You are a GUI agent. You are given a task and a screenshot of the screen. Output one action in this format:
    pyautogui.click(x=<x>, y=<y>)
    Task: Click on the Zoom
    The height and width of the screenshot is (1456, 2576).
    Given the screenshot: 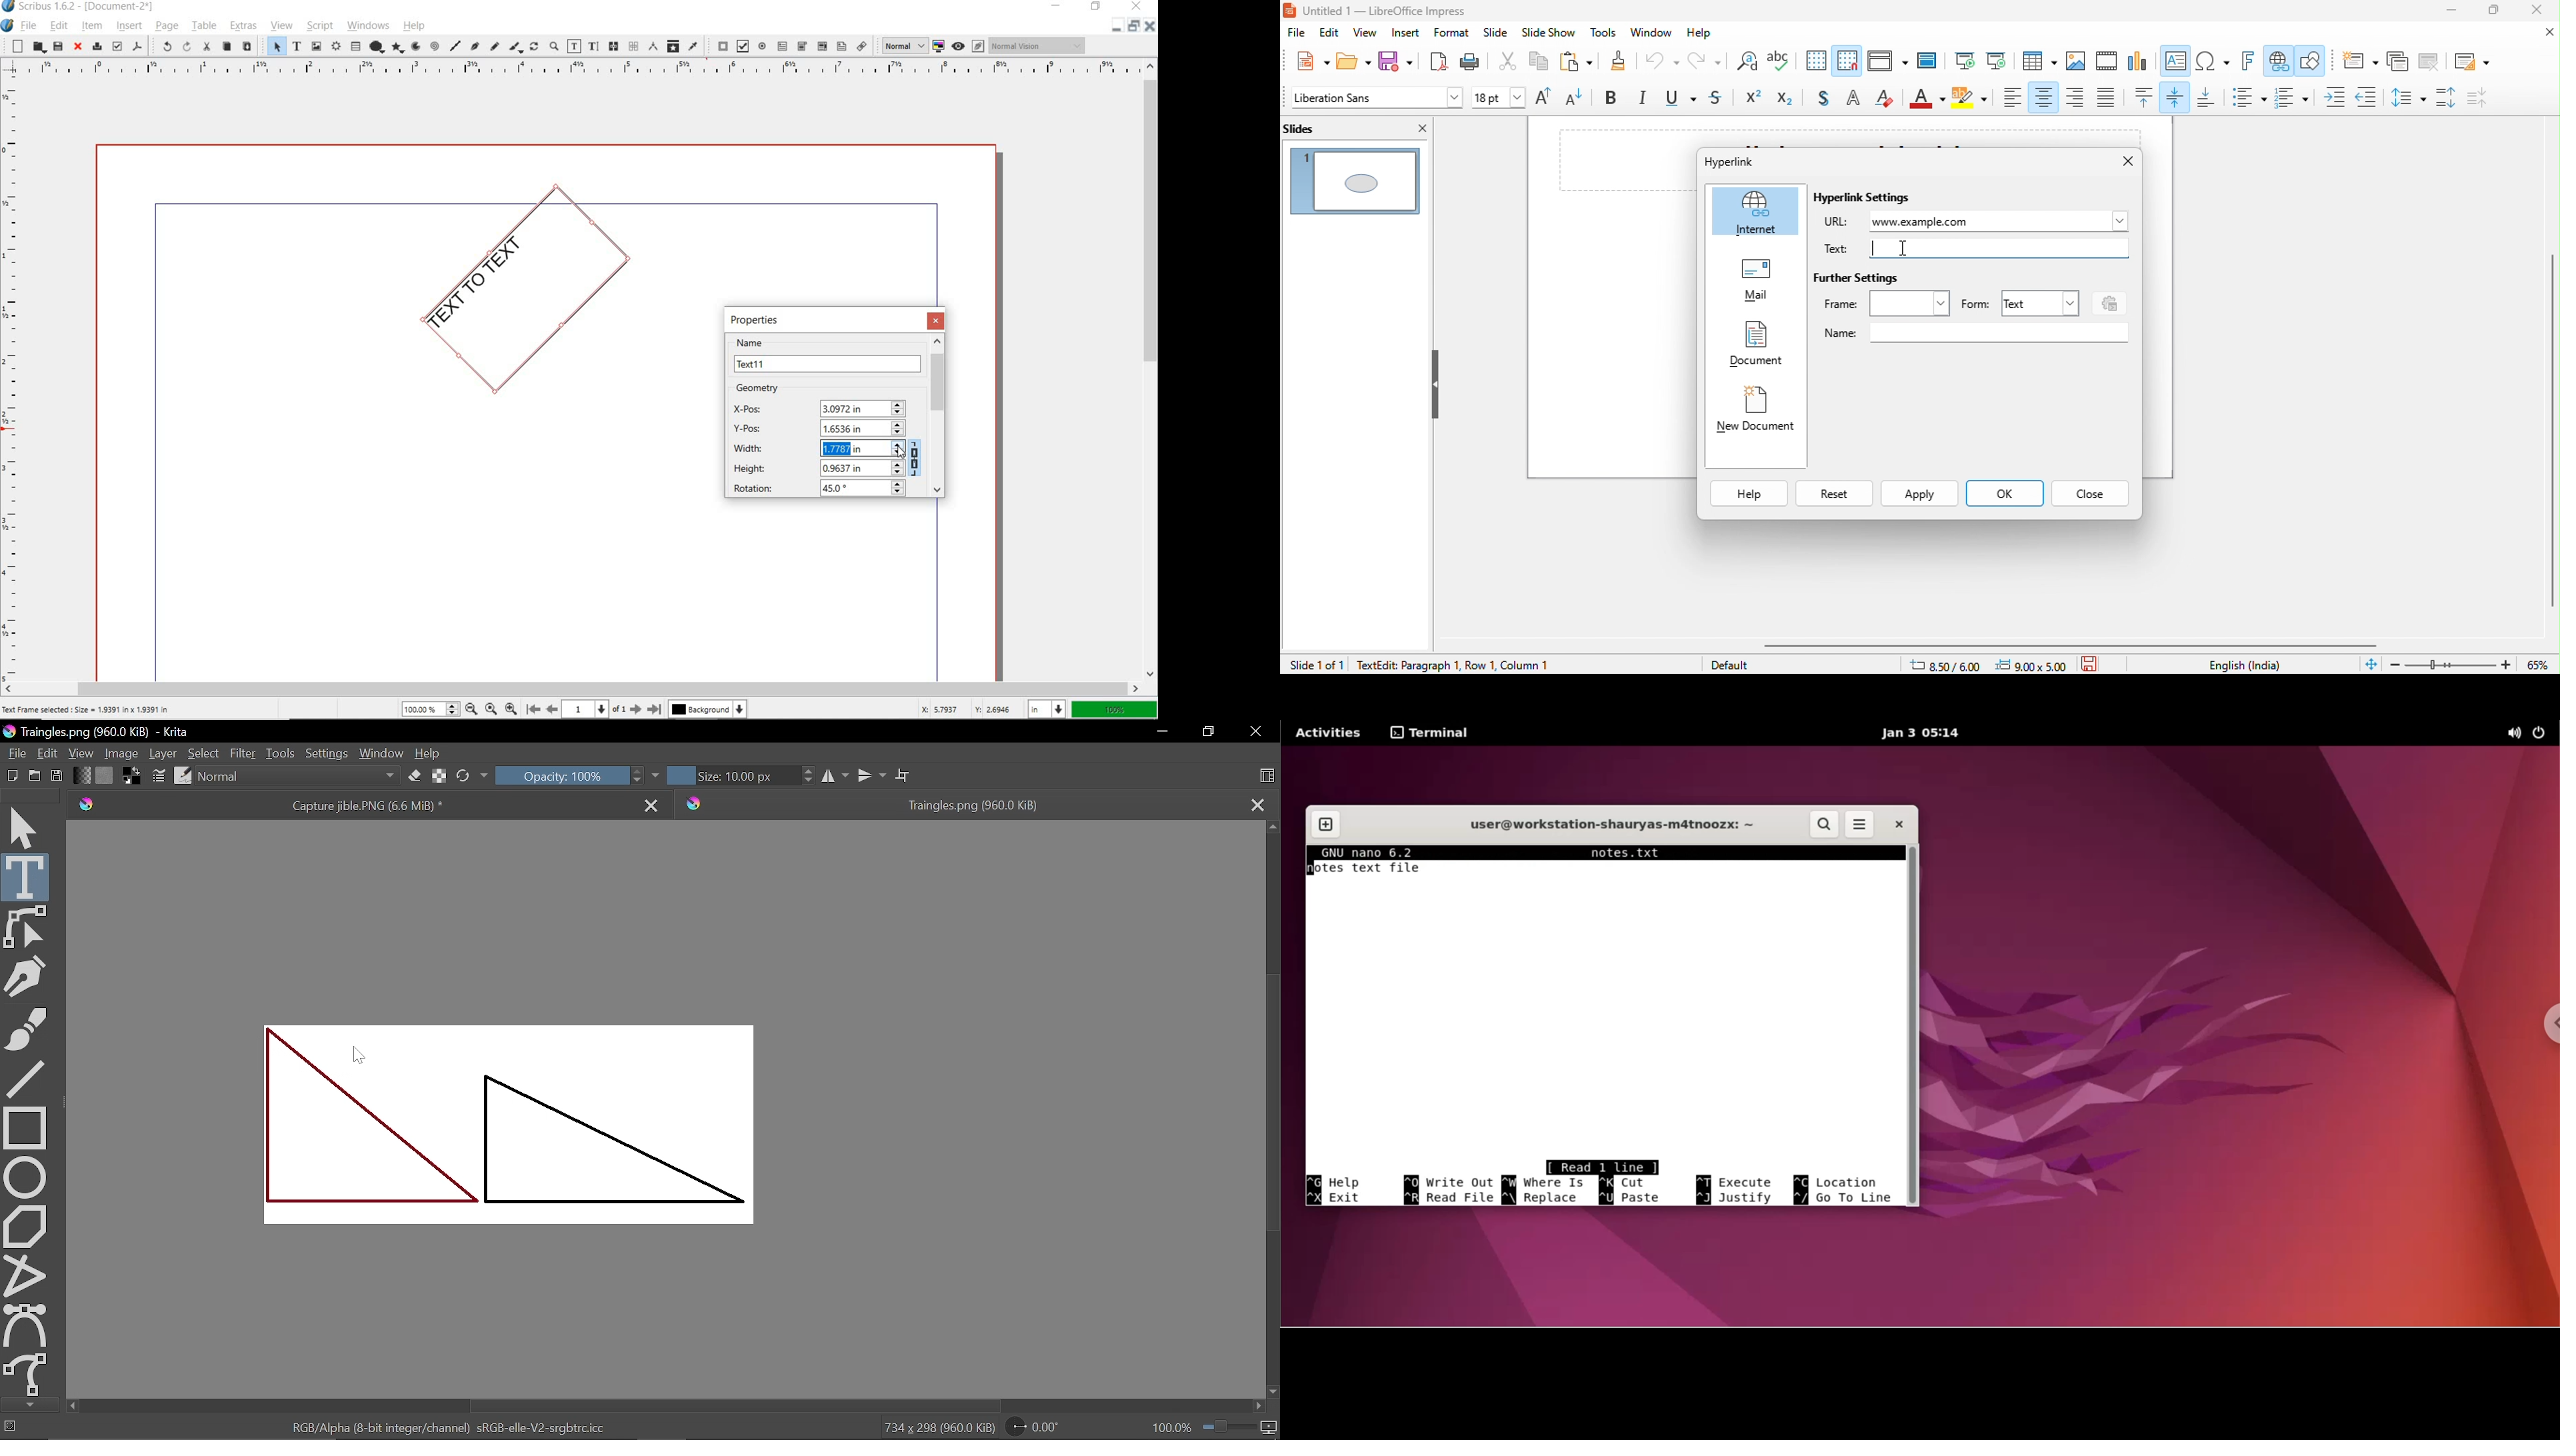 What is the action you would take?
    pyautogui.click(x=1240, y=1429)
    